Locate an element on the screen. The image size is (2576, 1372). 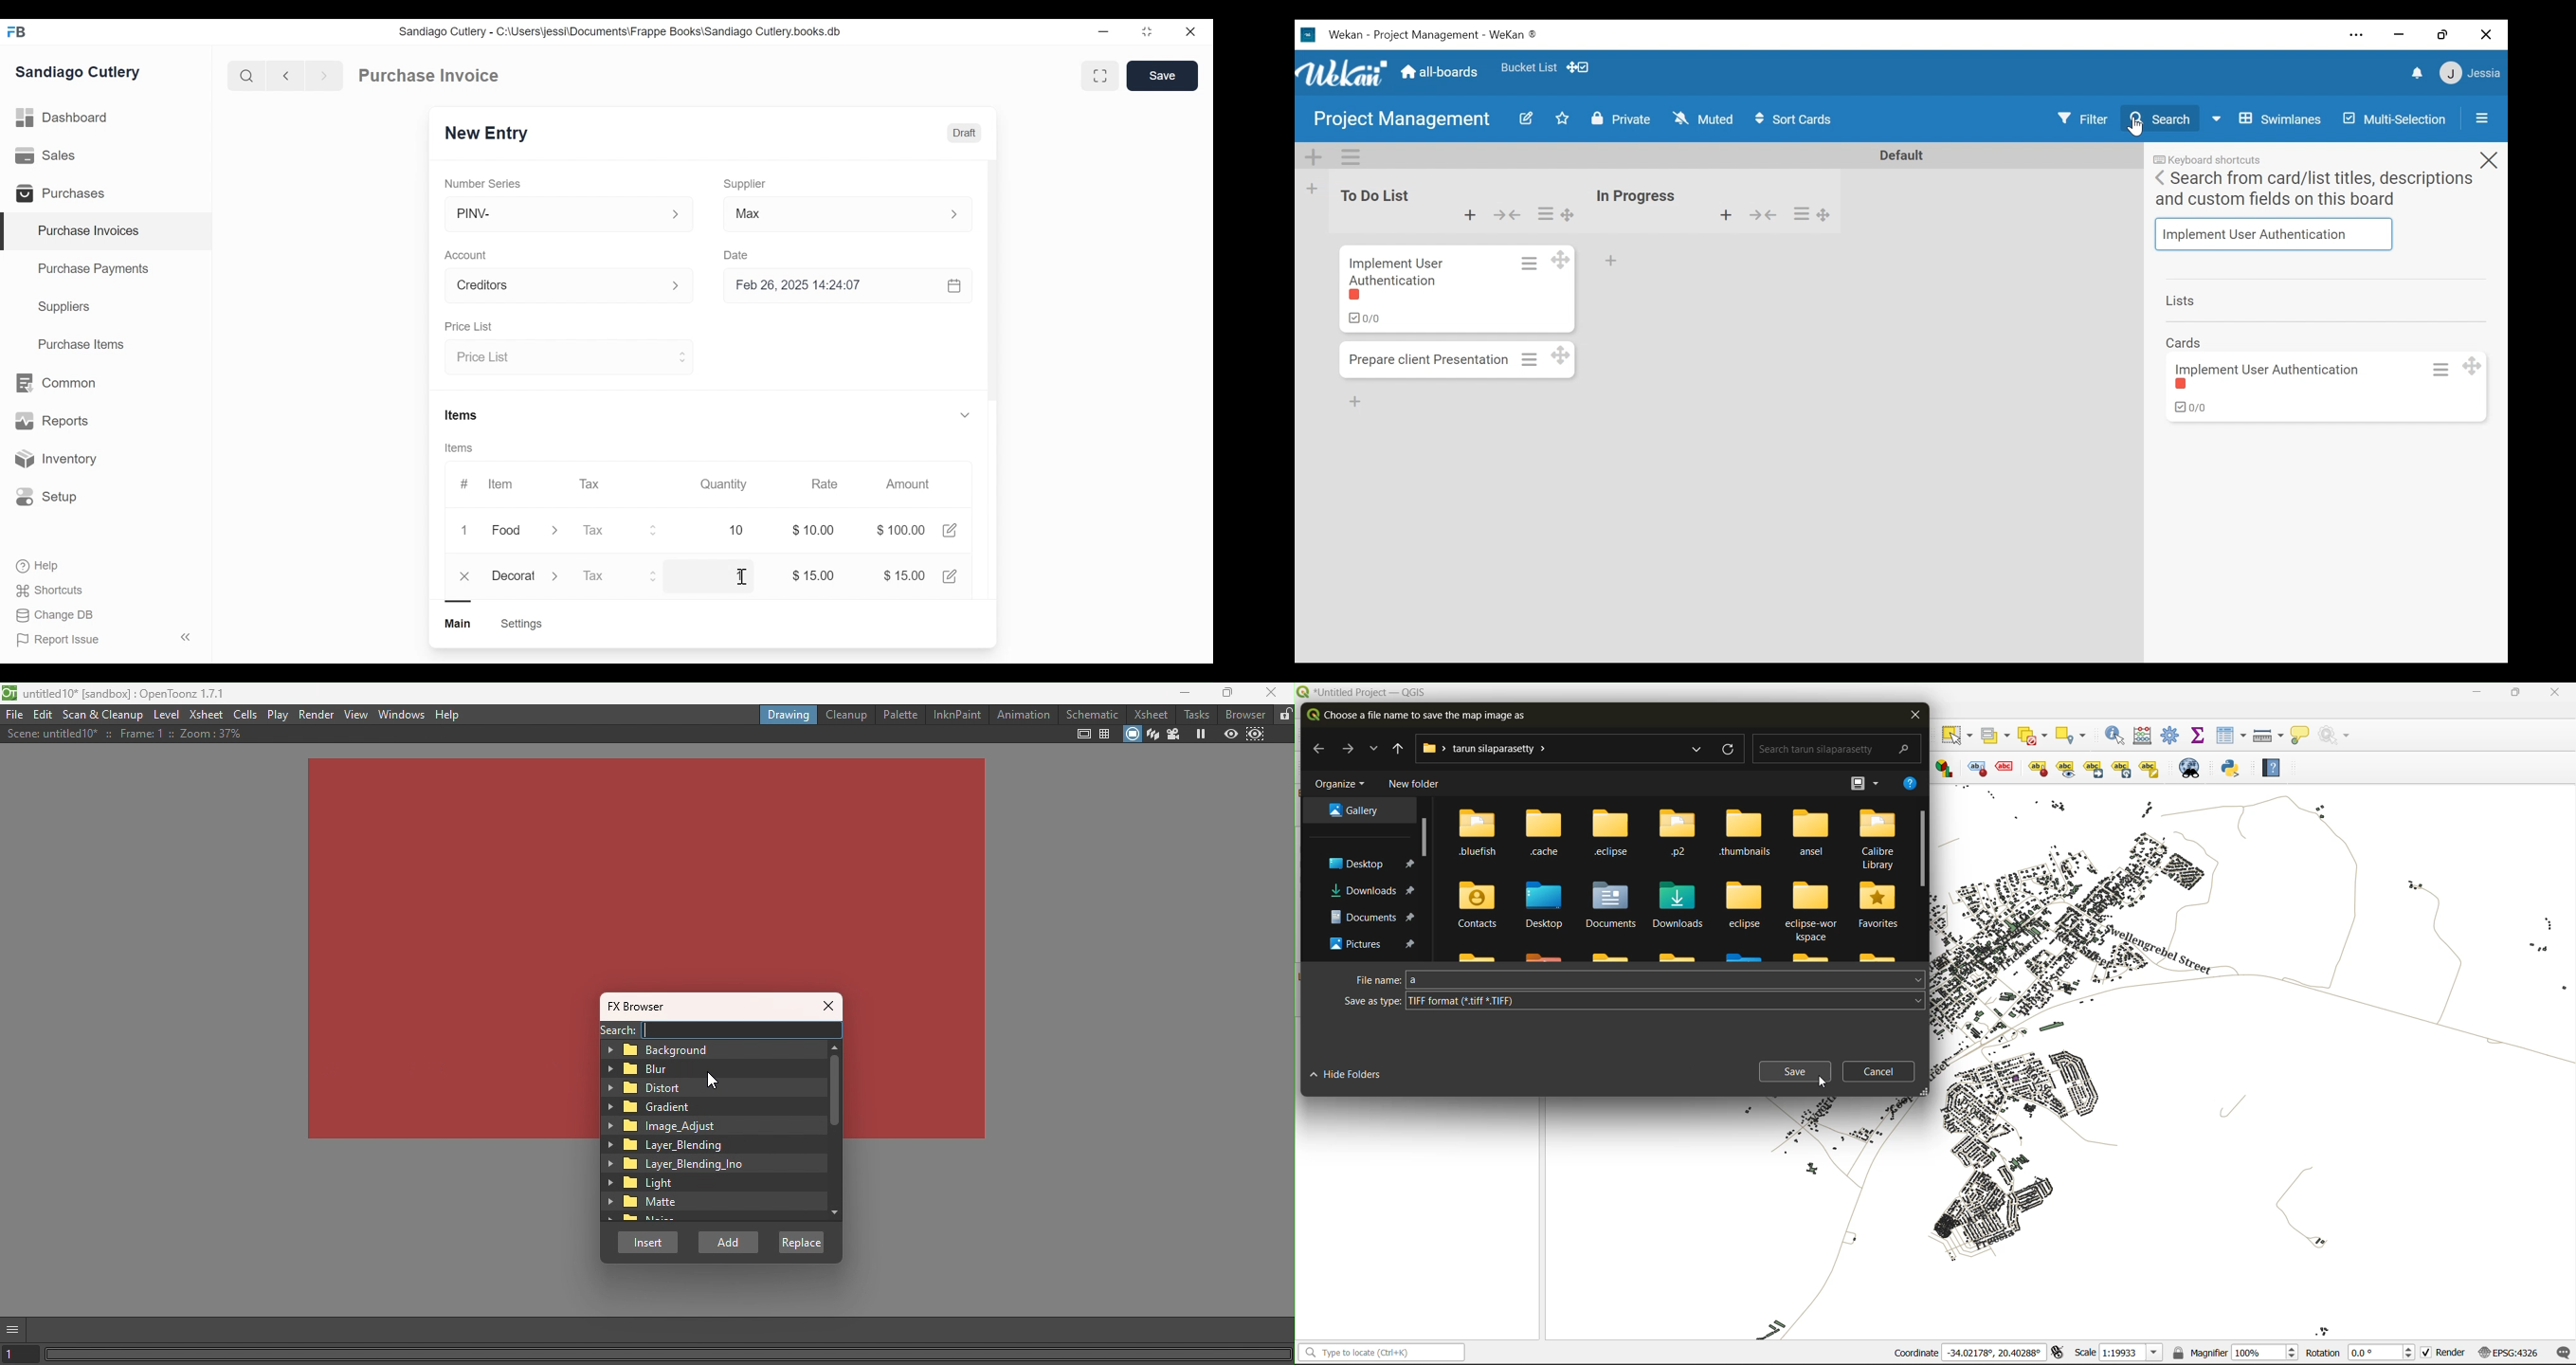
Add card to top of the list is located at coordinates (1727, 217).